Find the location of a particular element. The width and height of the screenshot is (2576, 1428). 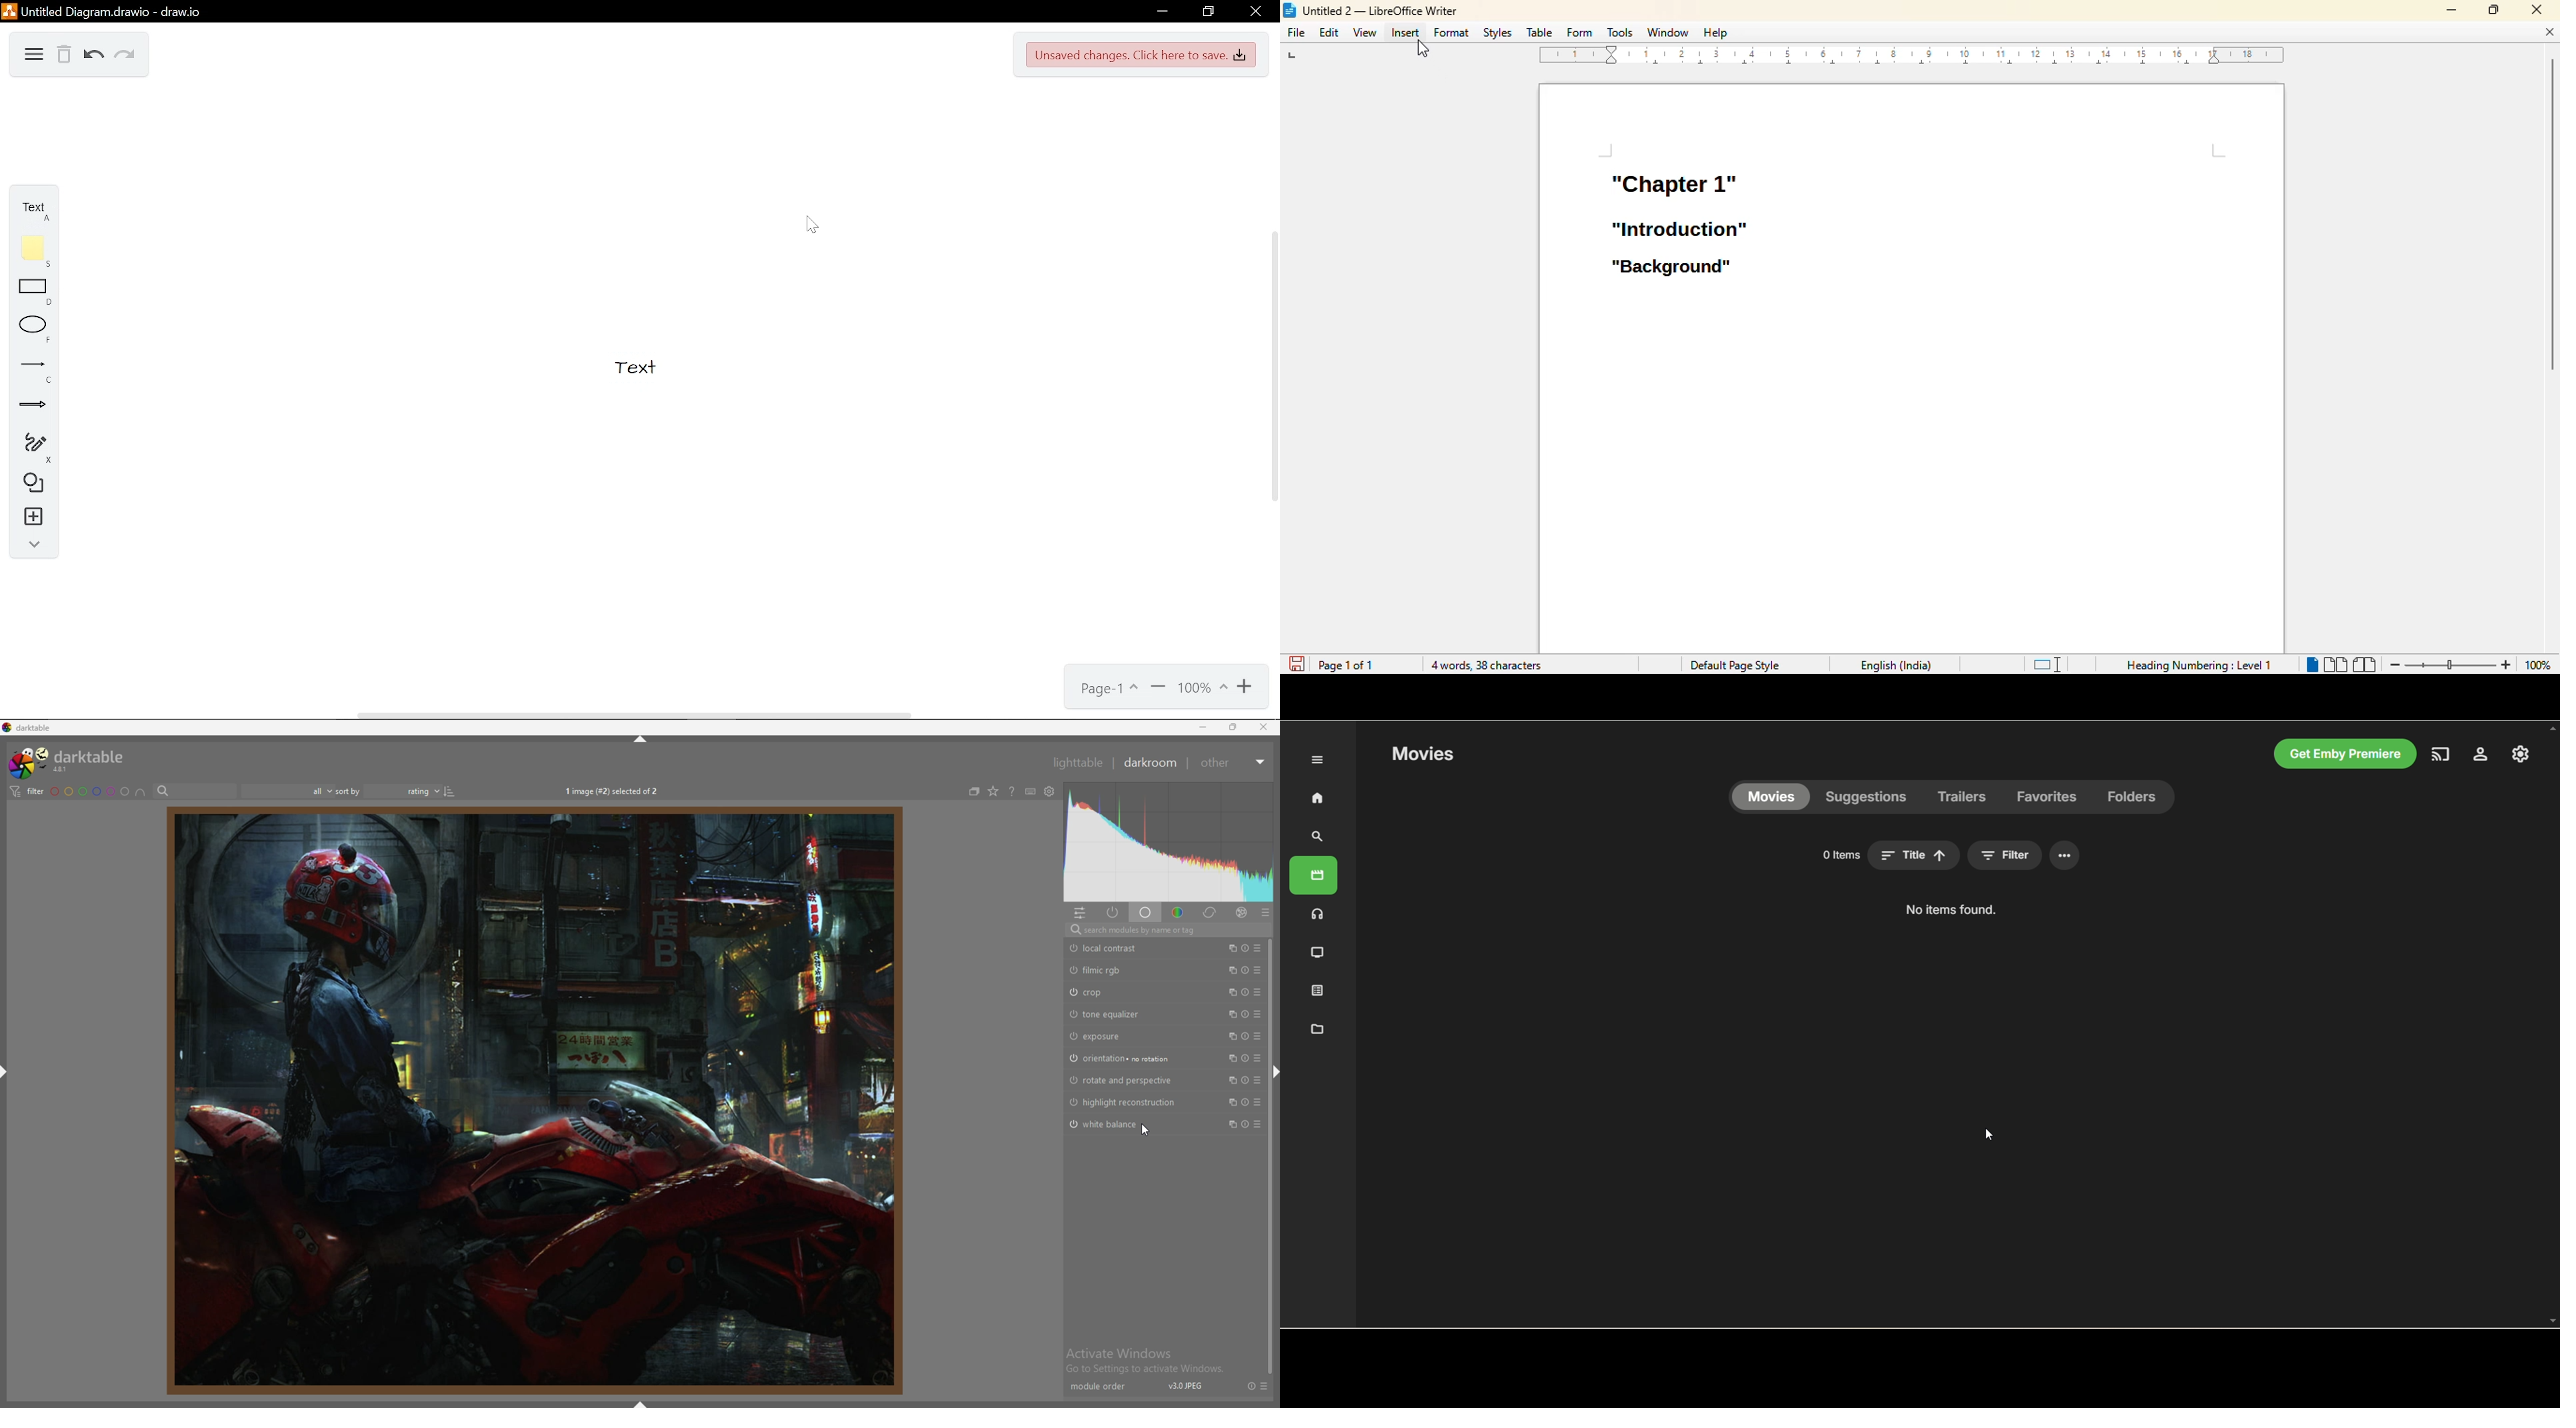

heading numbering: level 1 is located at coordinates (2199, 666).